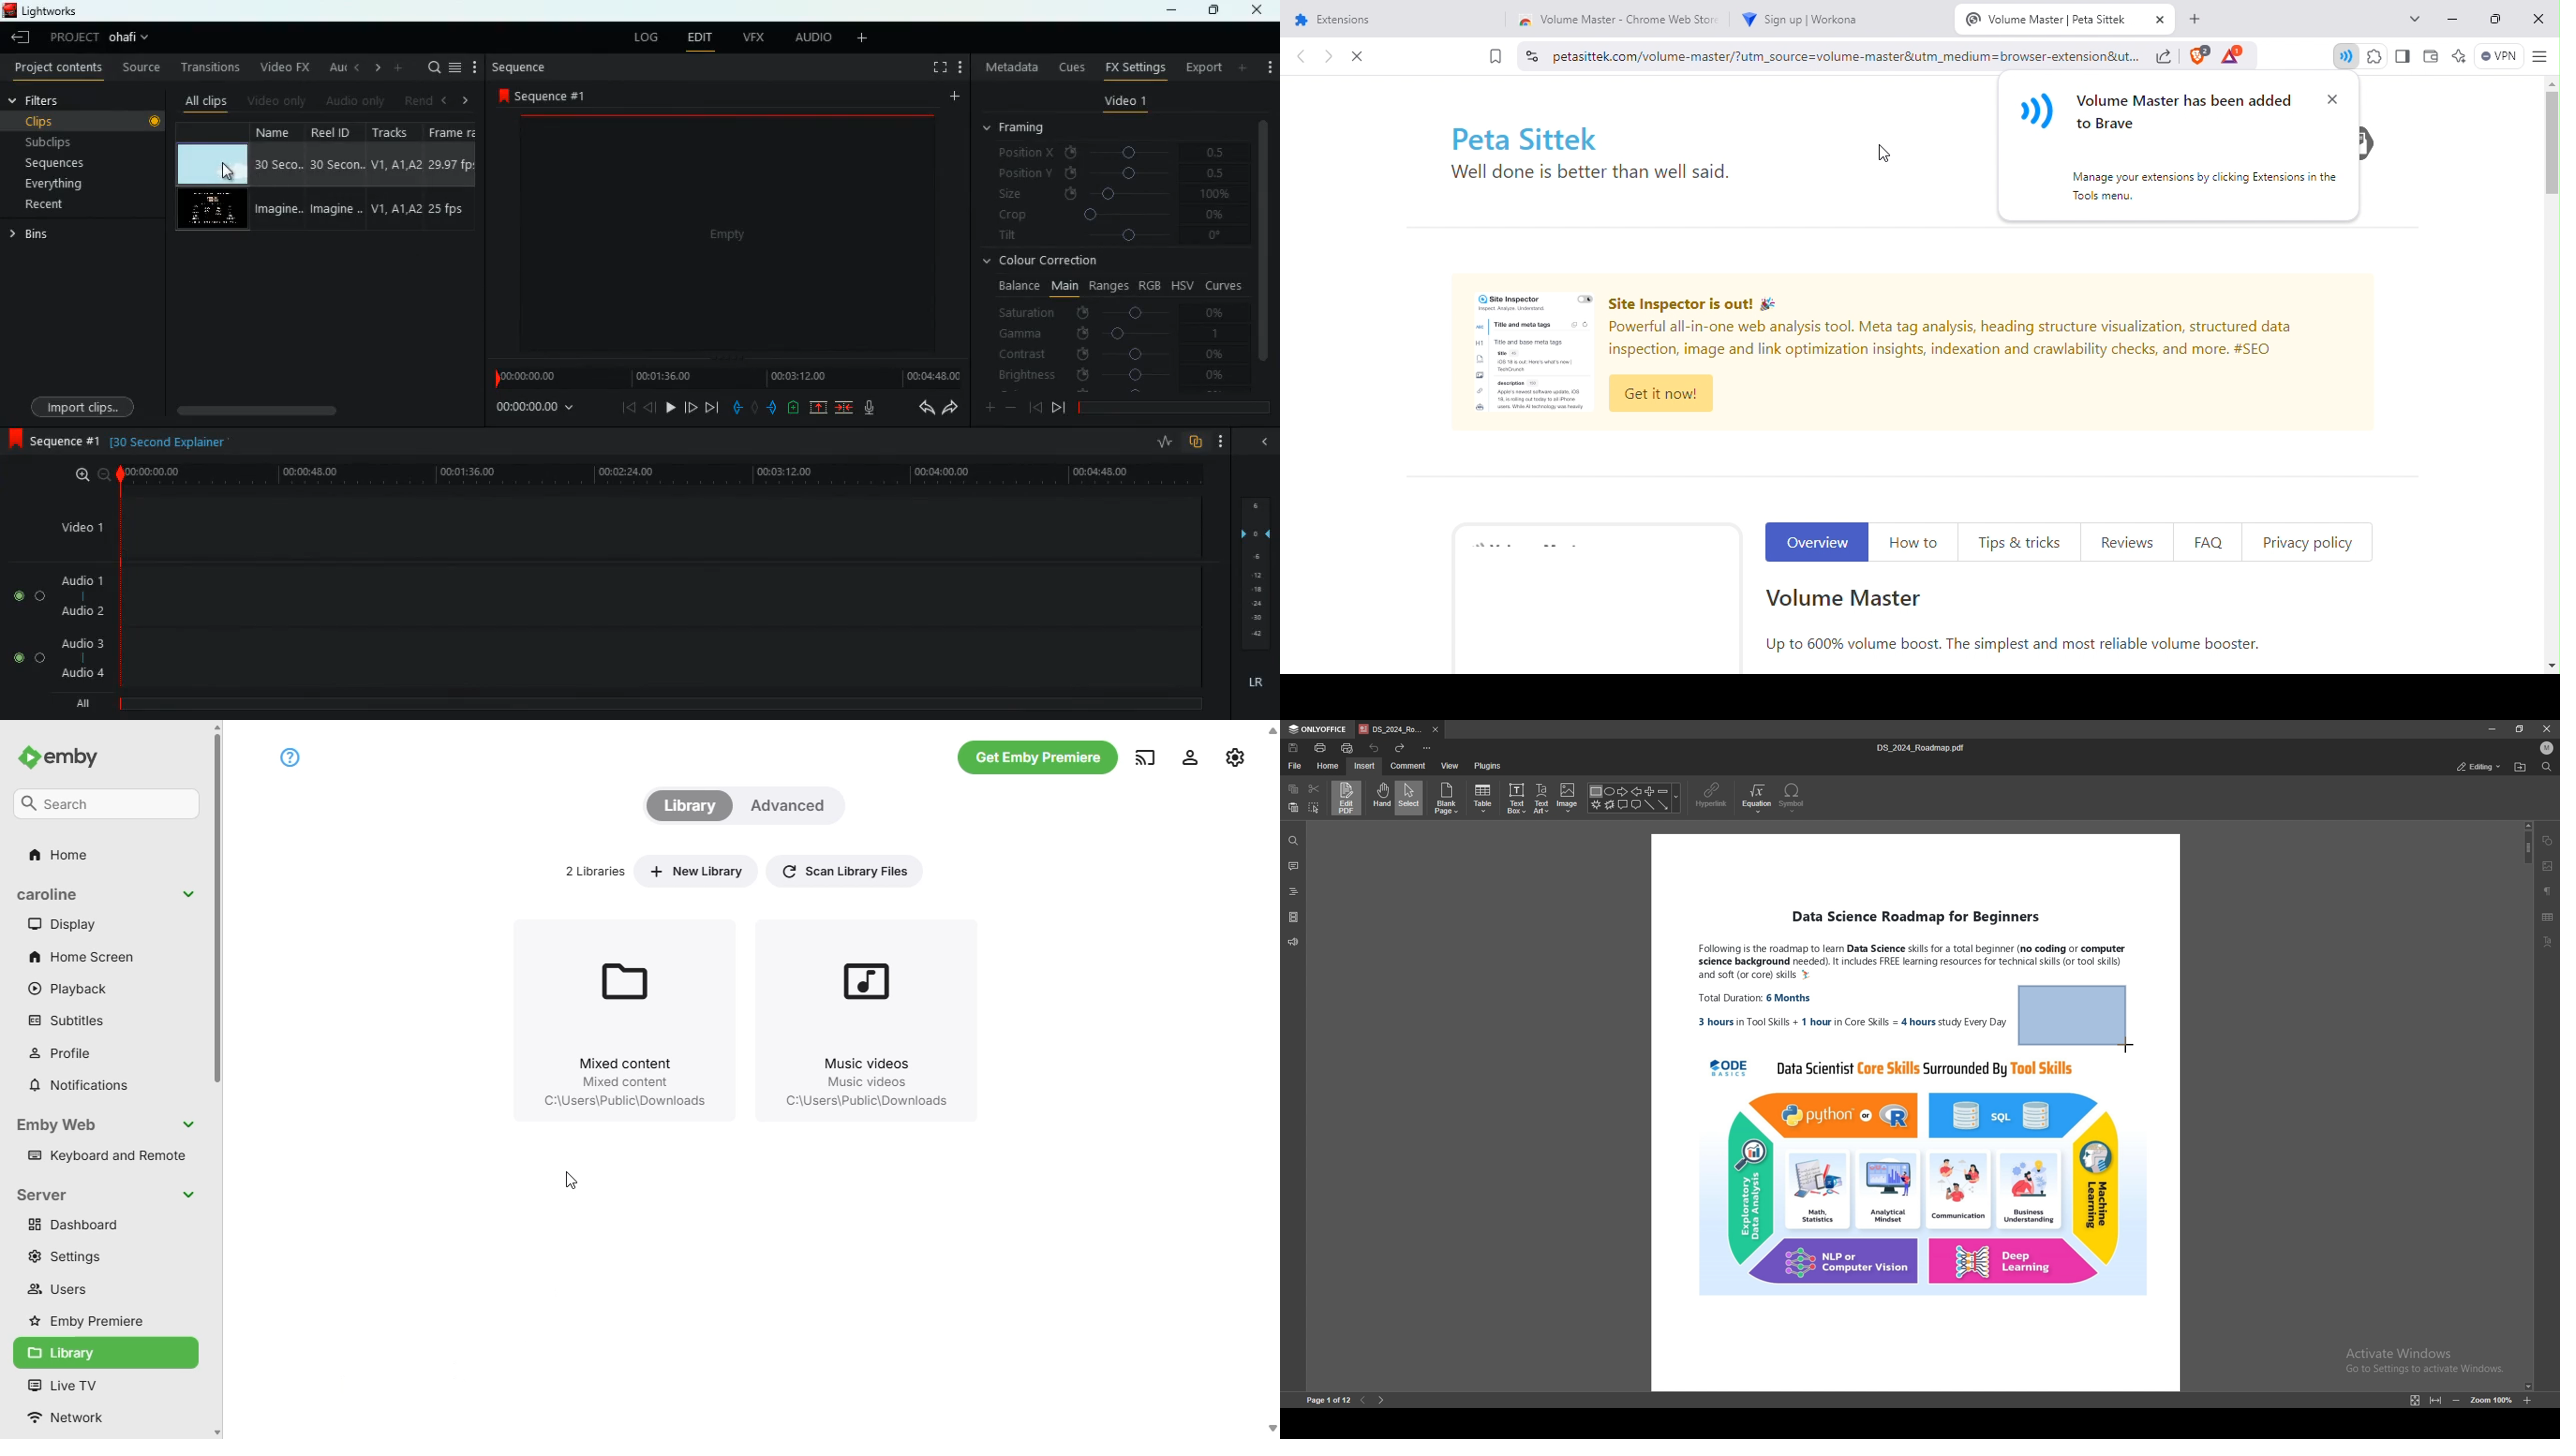  What do you see at coordinates (807, 37) in the screenshot?
I see `audio` at bounding box center [807, 37].